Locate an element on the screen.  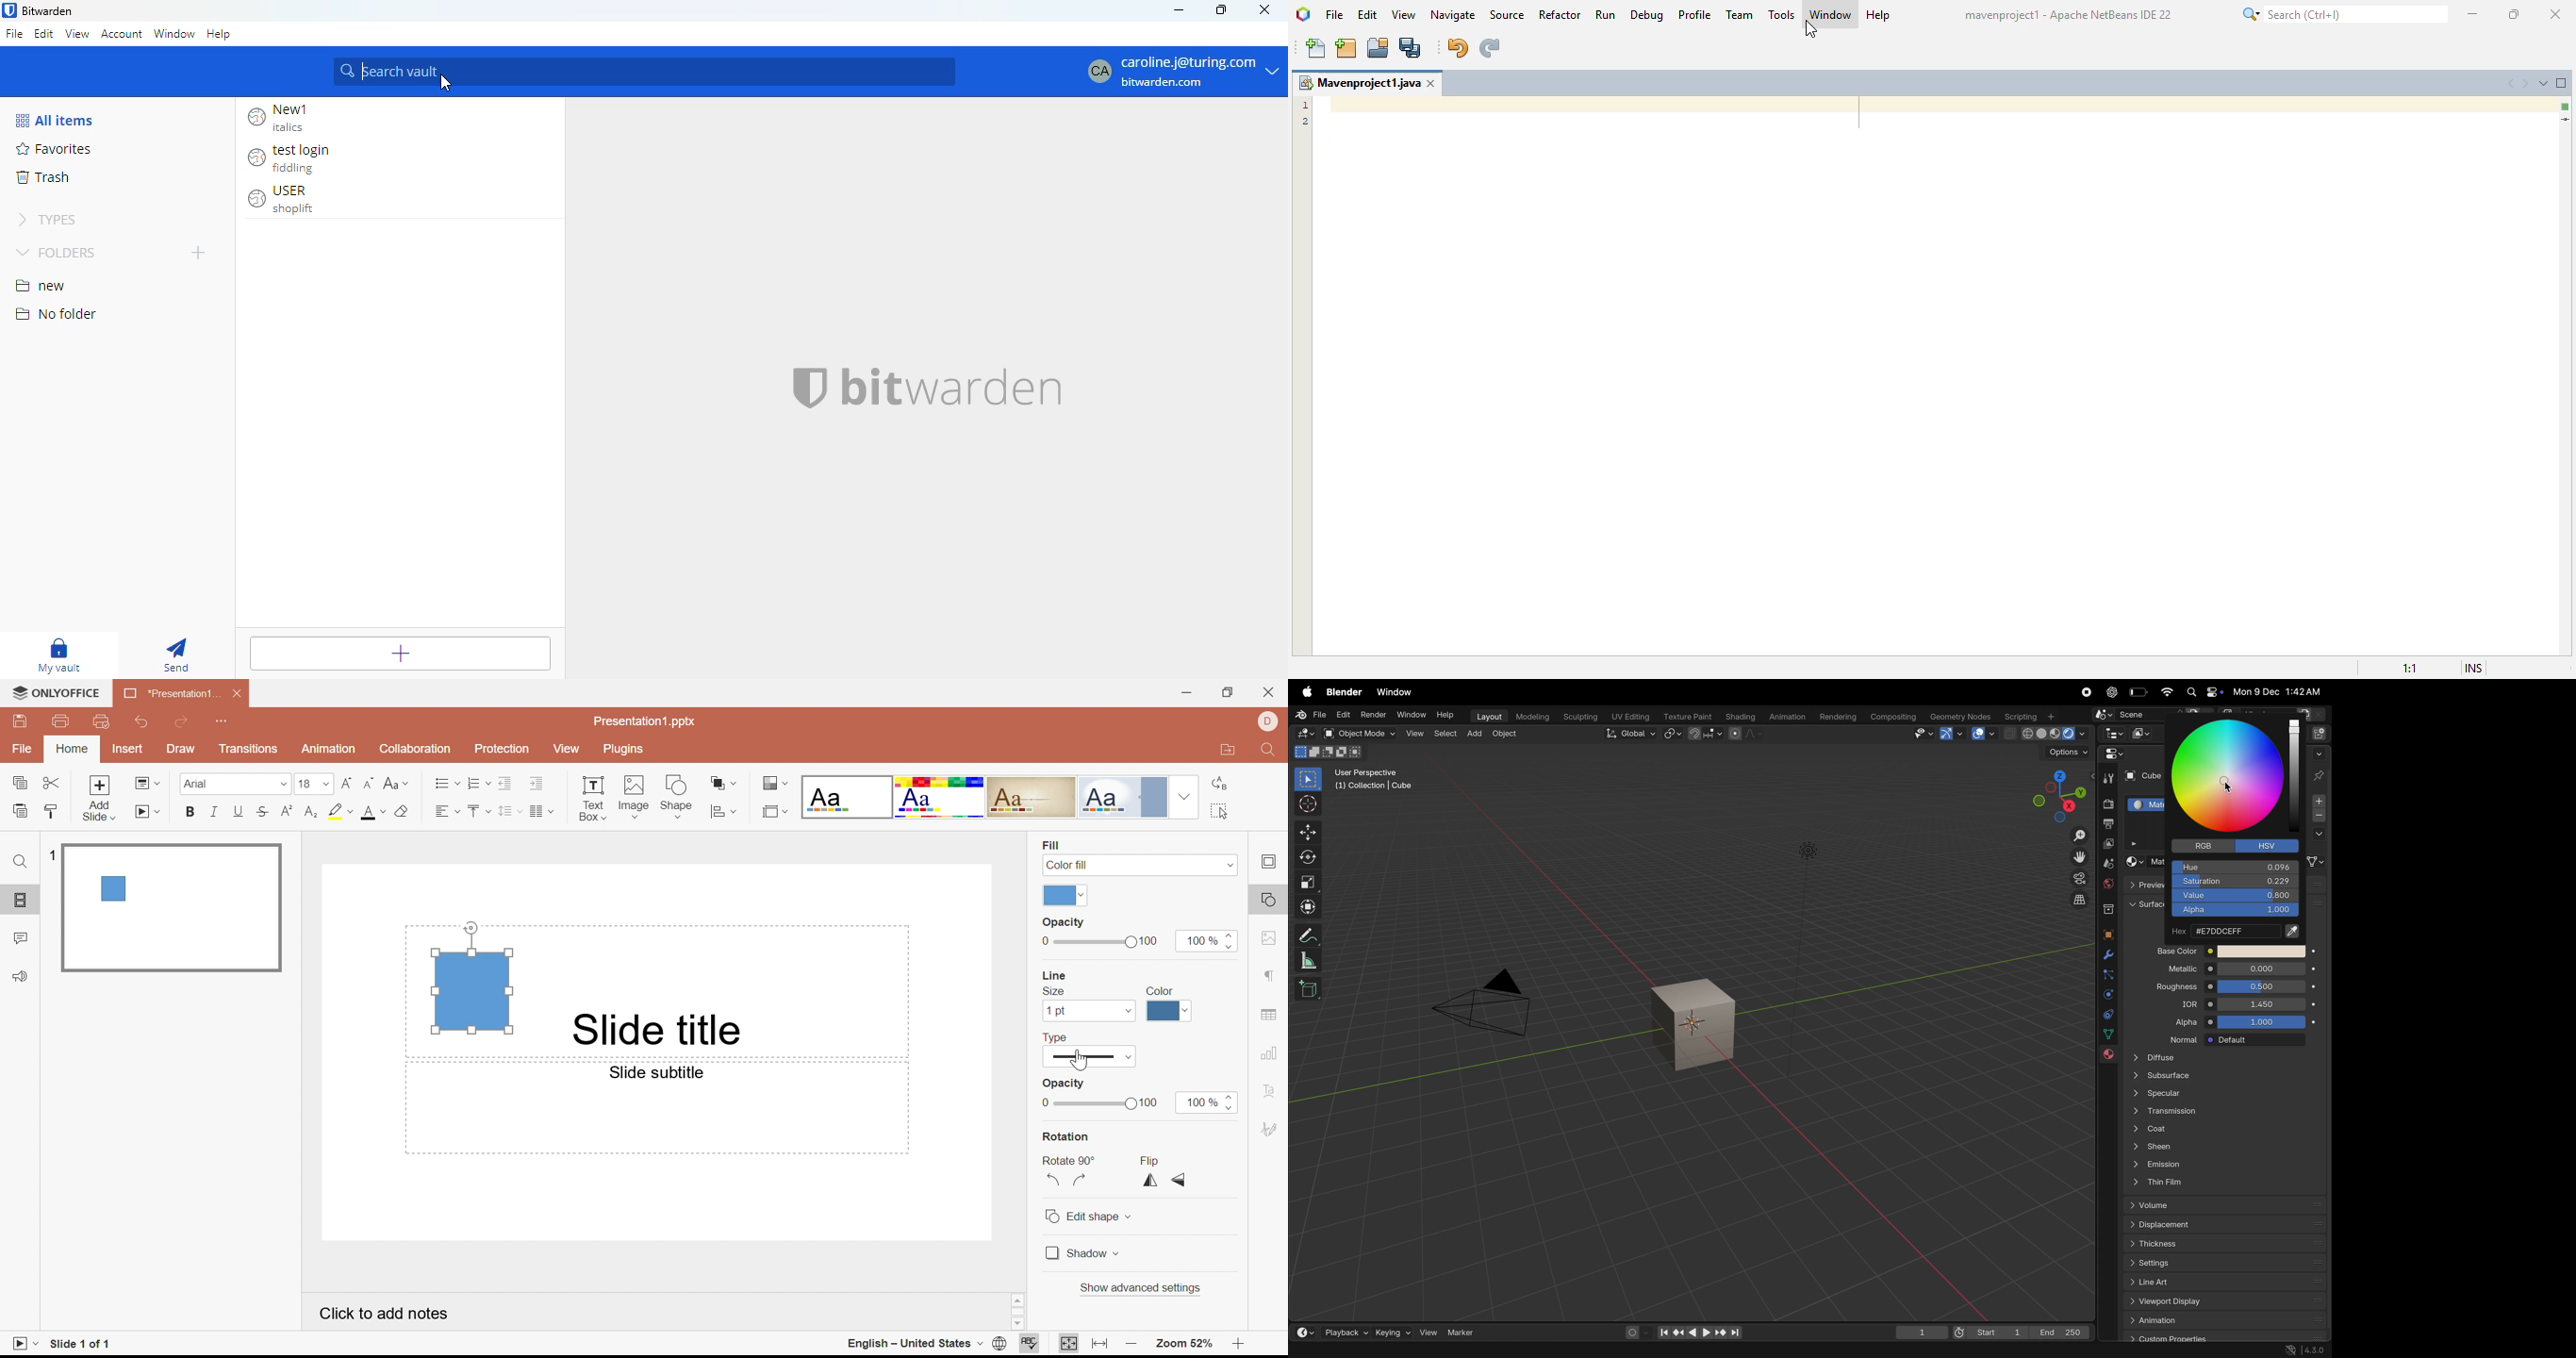
Save is located at coordinates (21, 723).